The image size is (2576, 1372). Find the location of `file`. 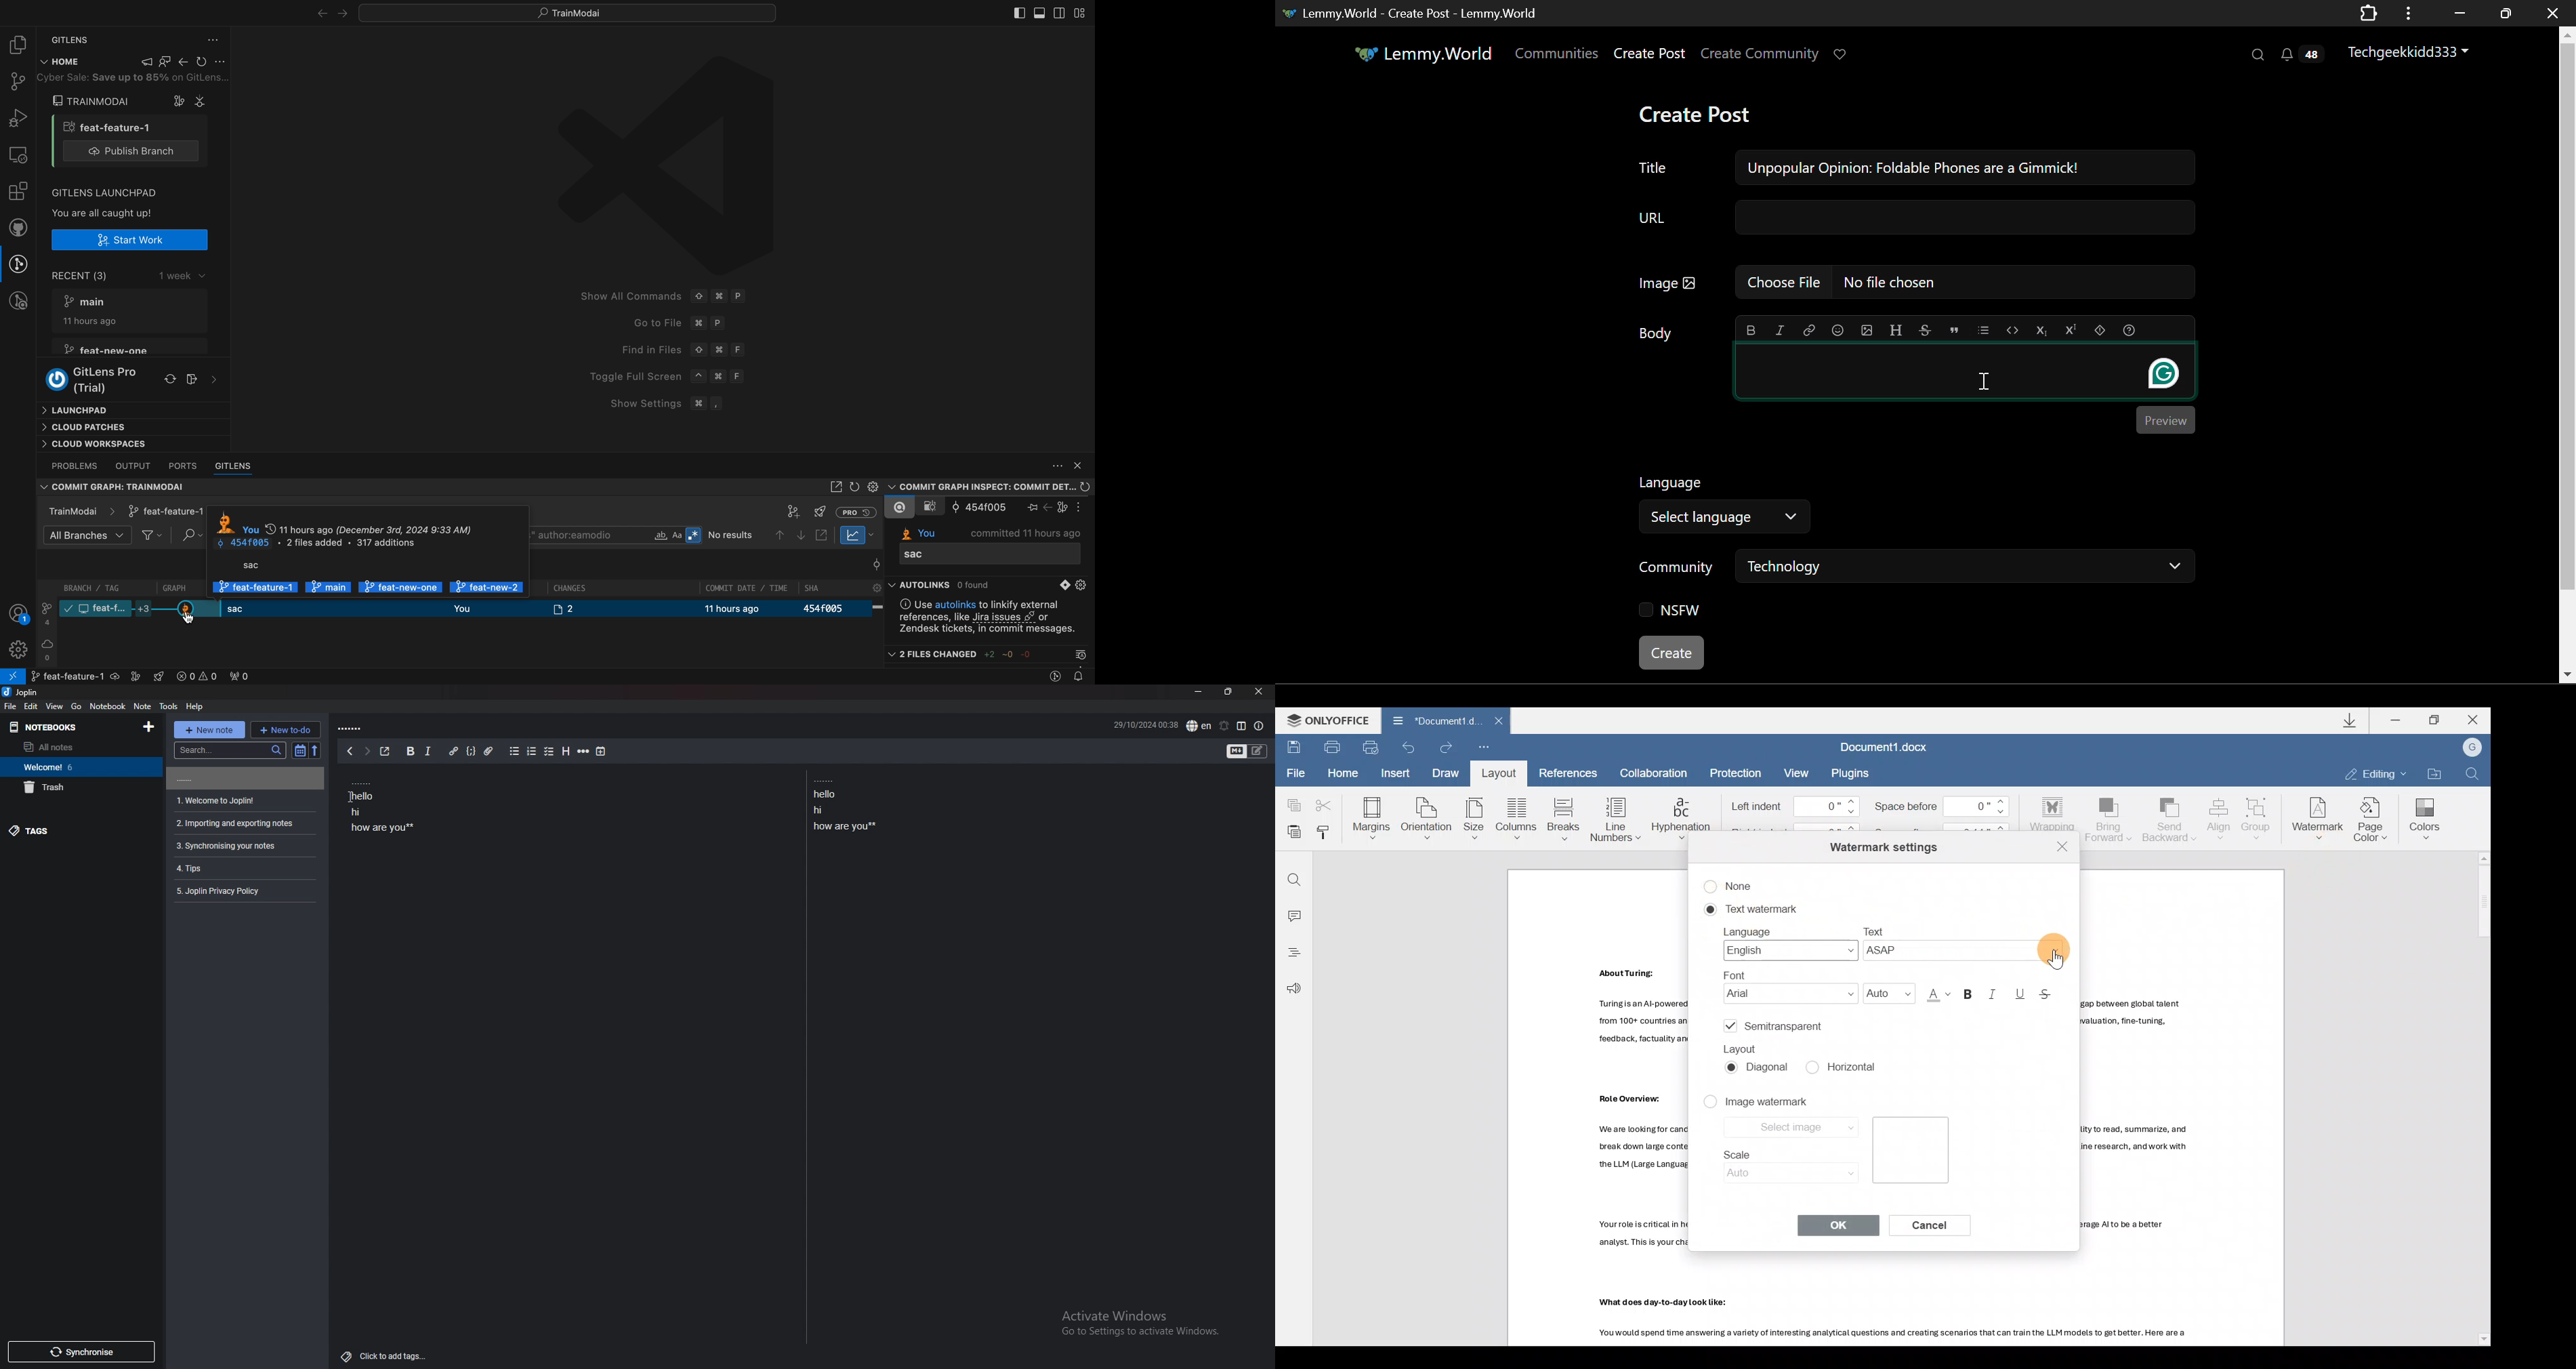

file is located at coordinates (11, 706).